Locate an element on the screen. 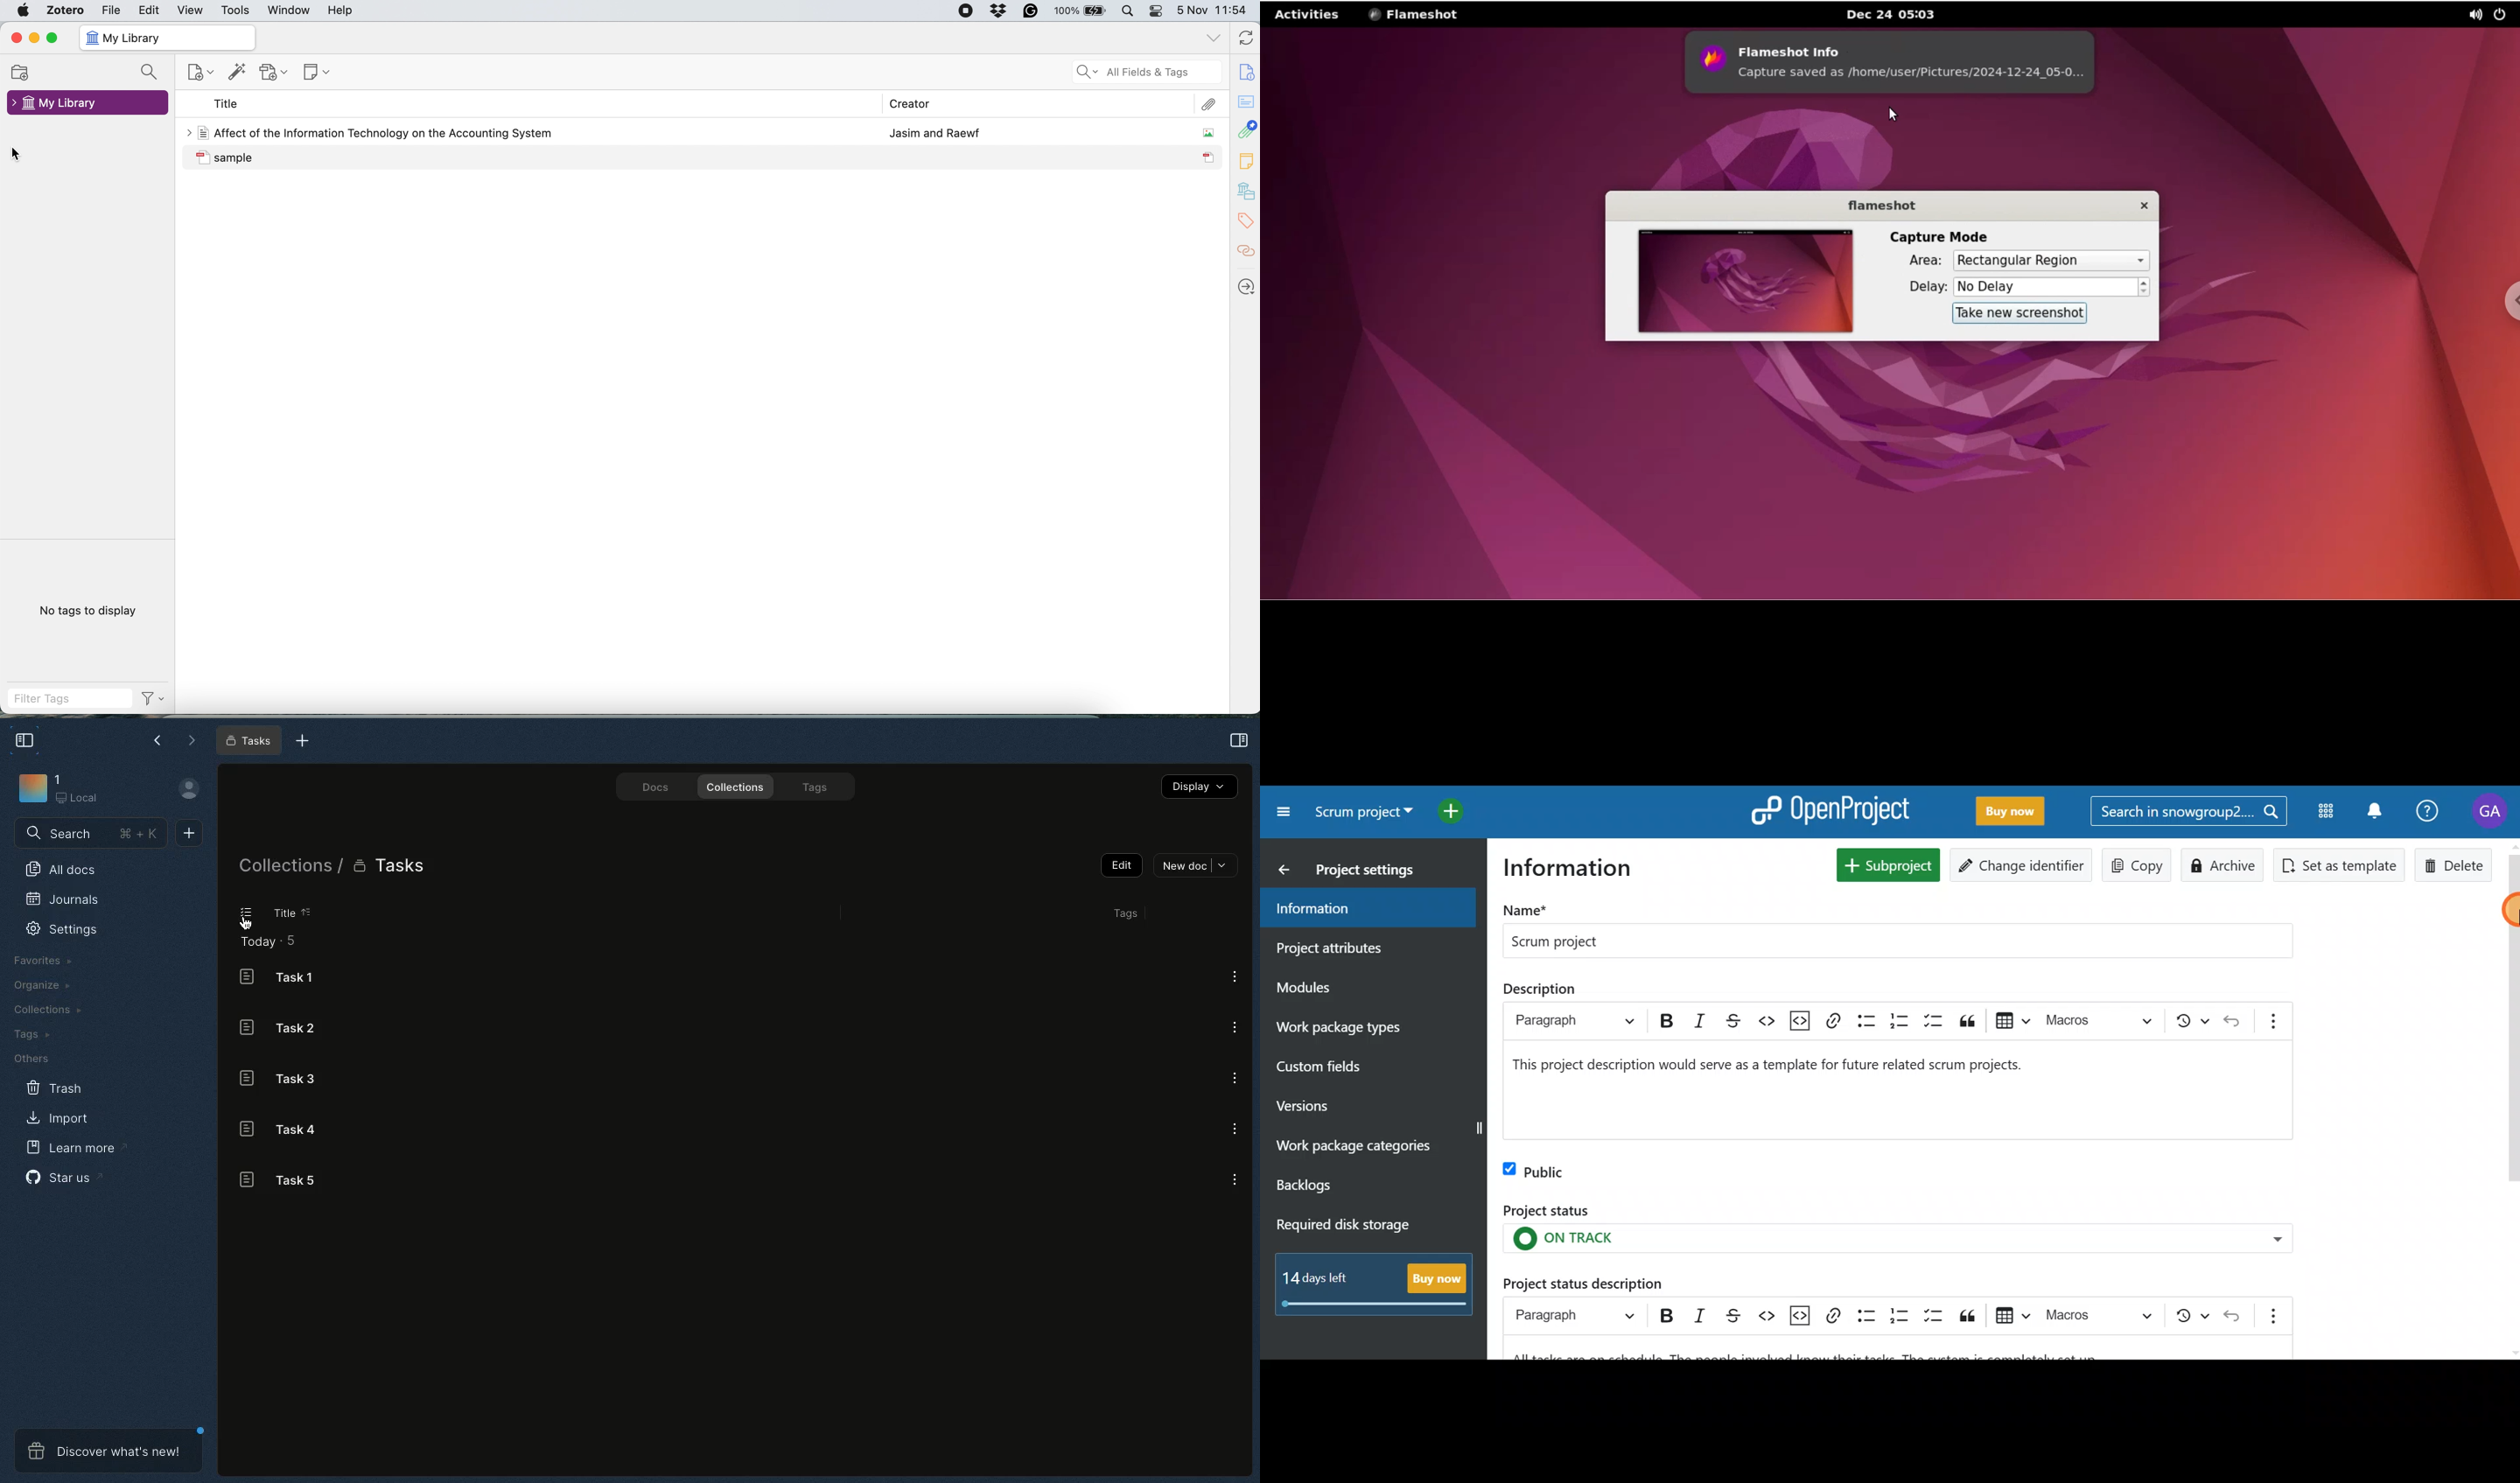 The width and height of the screenshot is (2520, 1484). Information is located at coordinates (1362, 908).